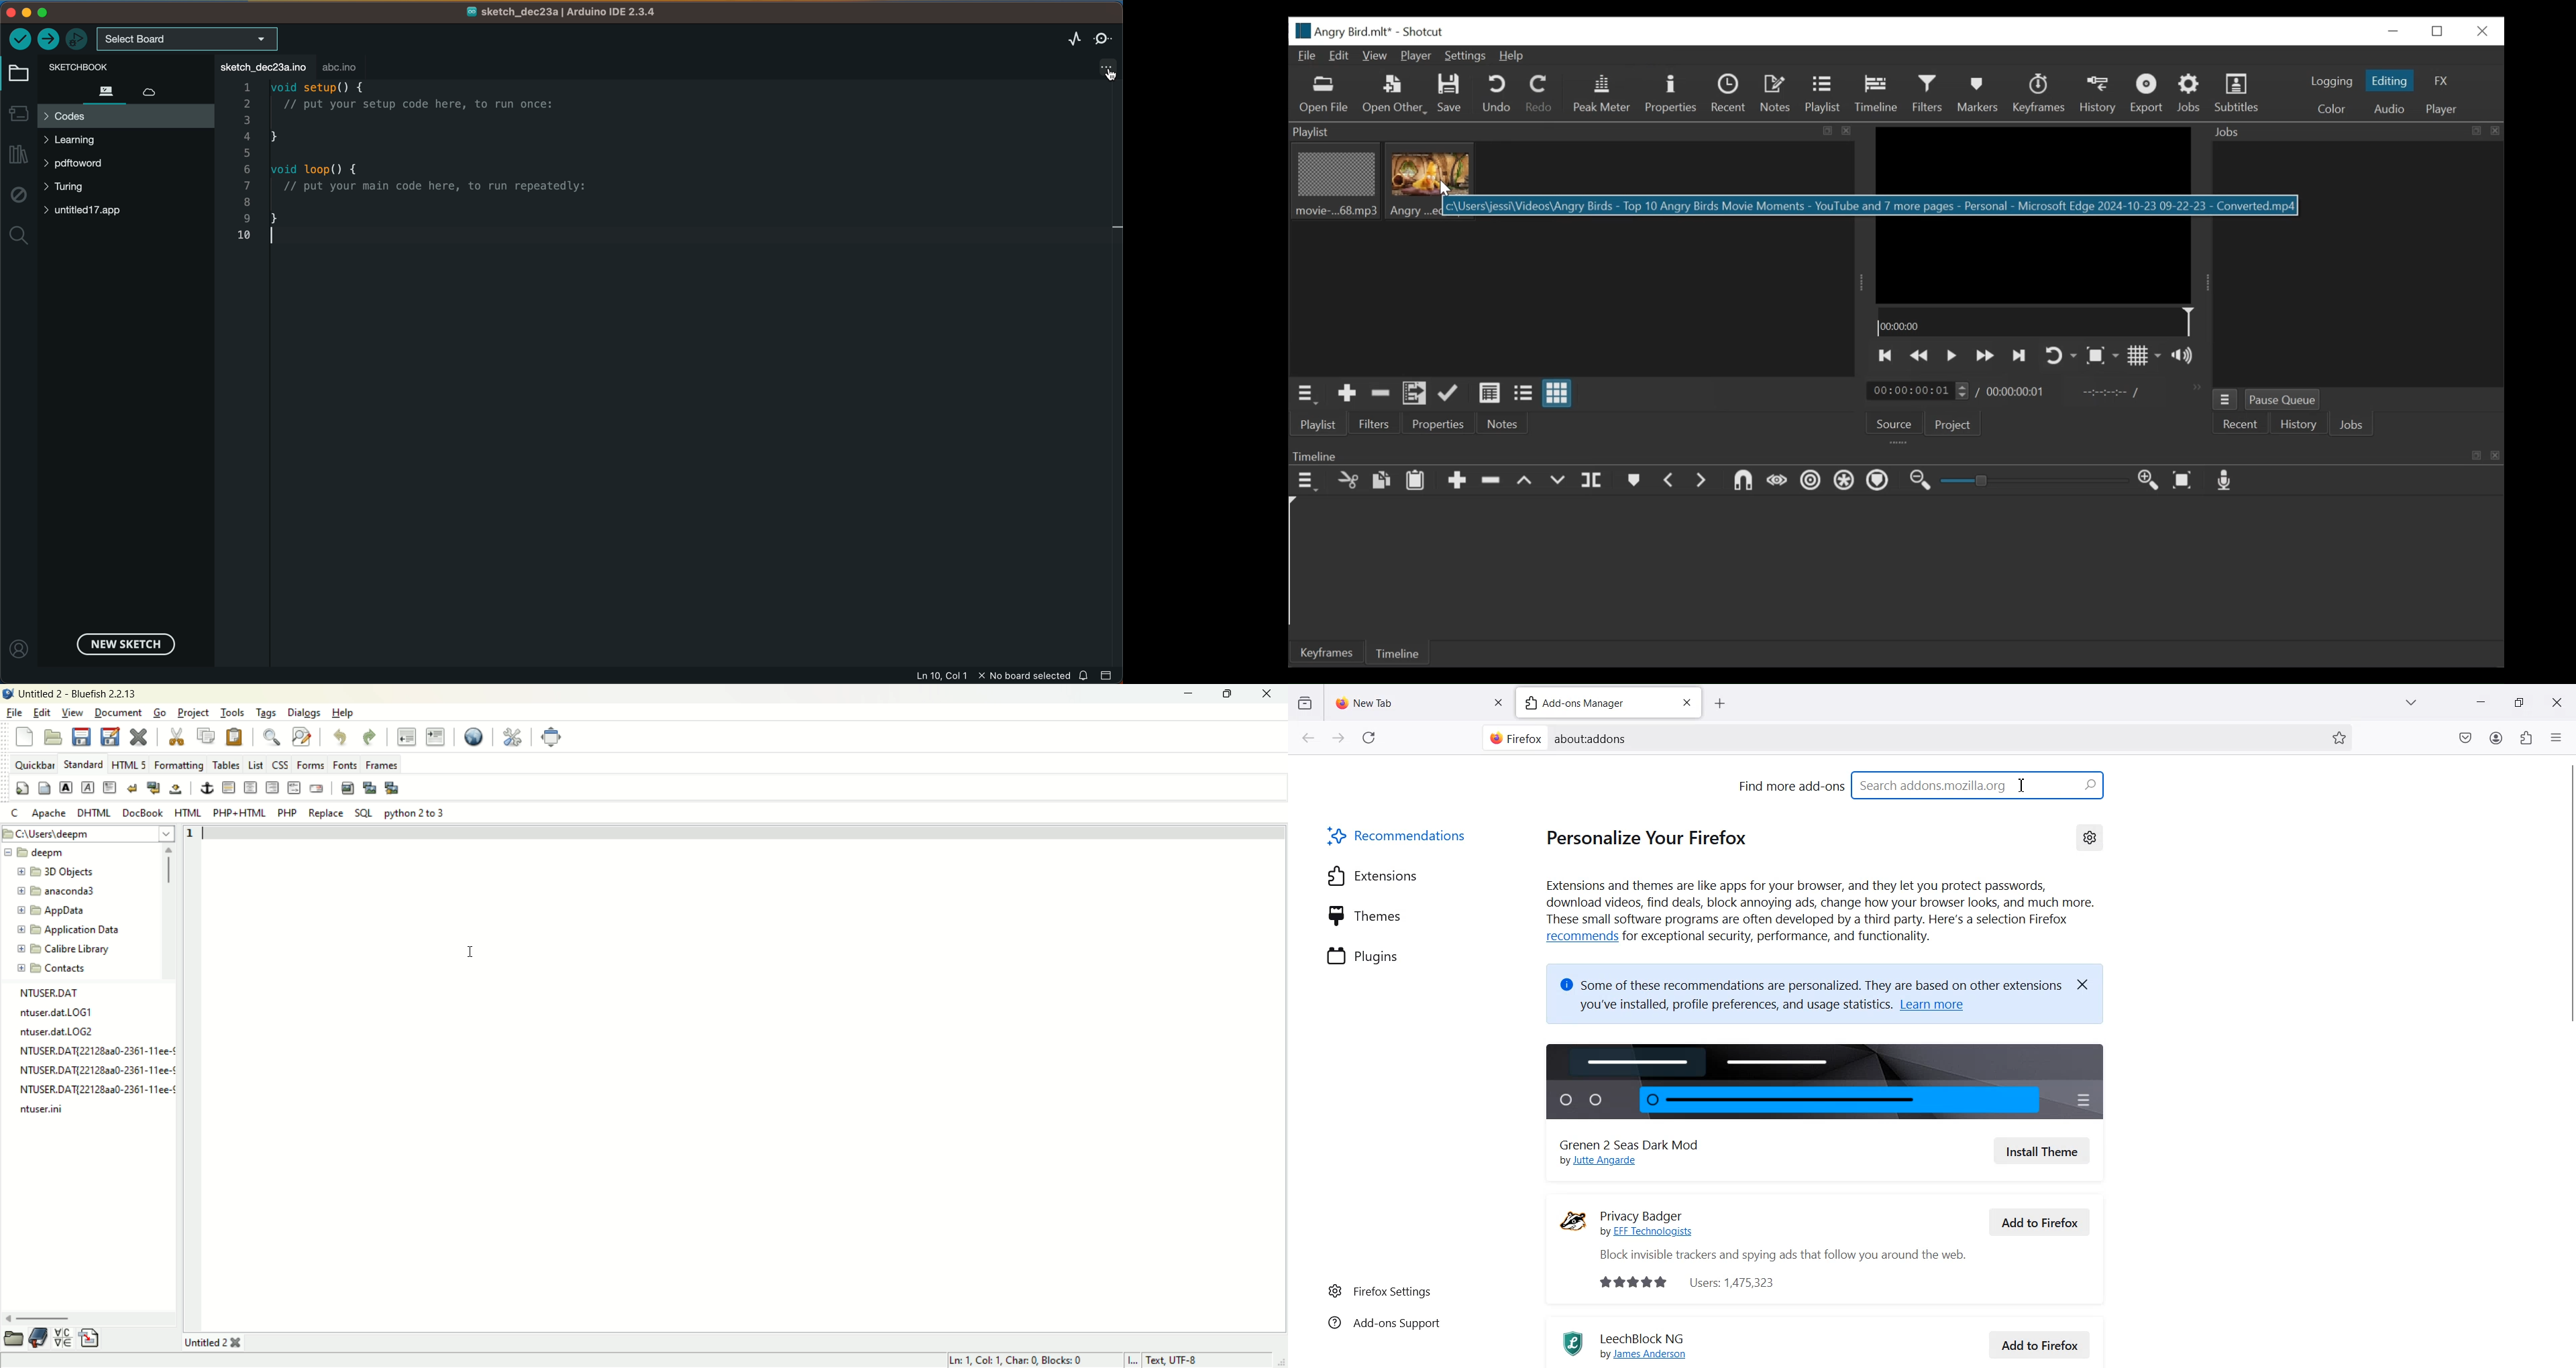 The width and height of the screenshot is (2576, 1372). Describe the element at coordinates (407, 735) in the screenshot. I see `unindent` at that location.